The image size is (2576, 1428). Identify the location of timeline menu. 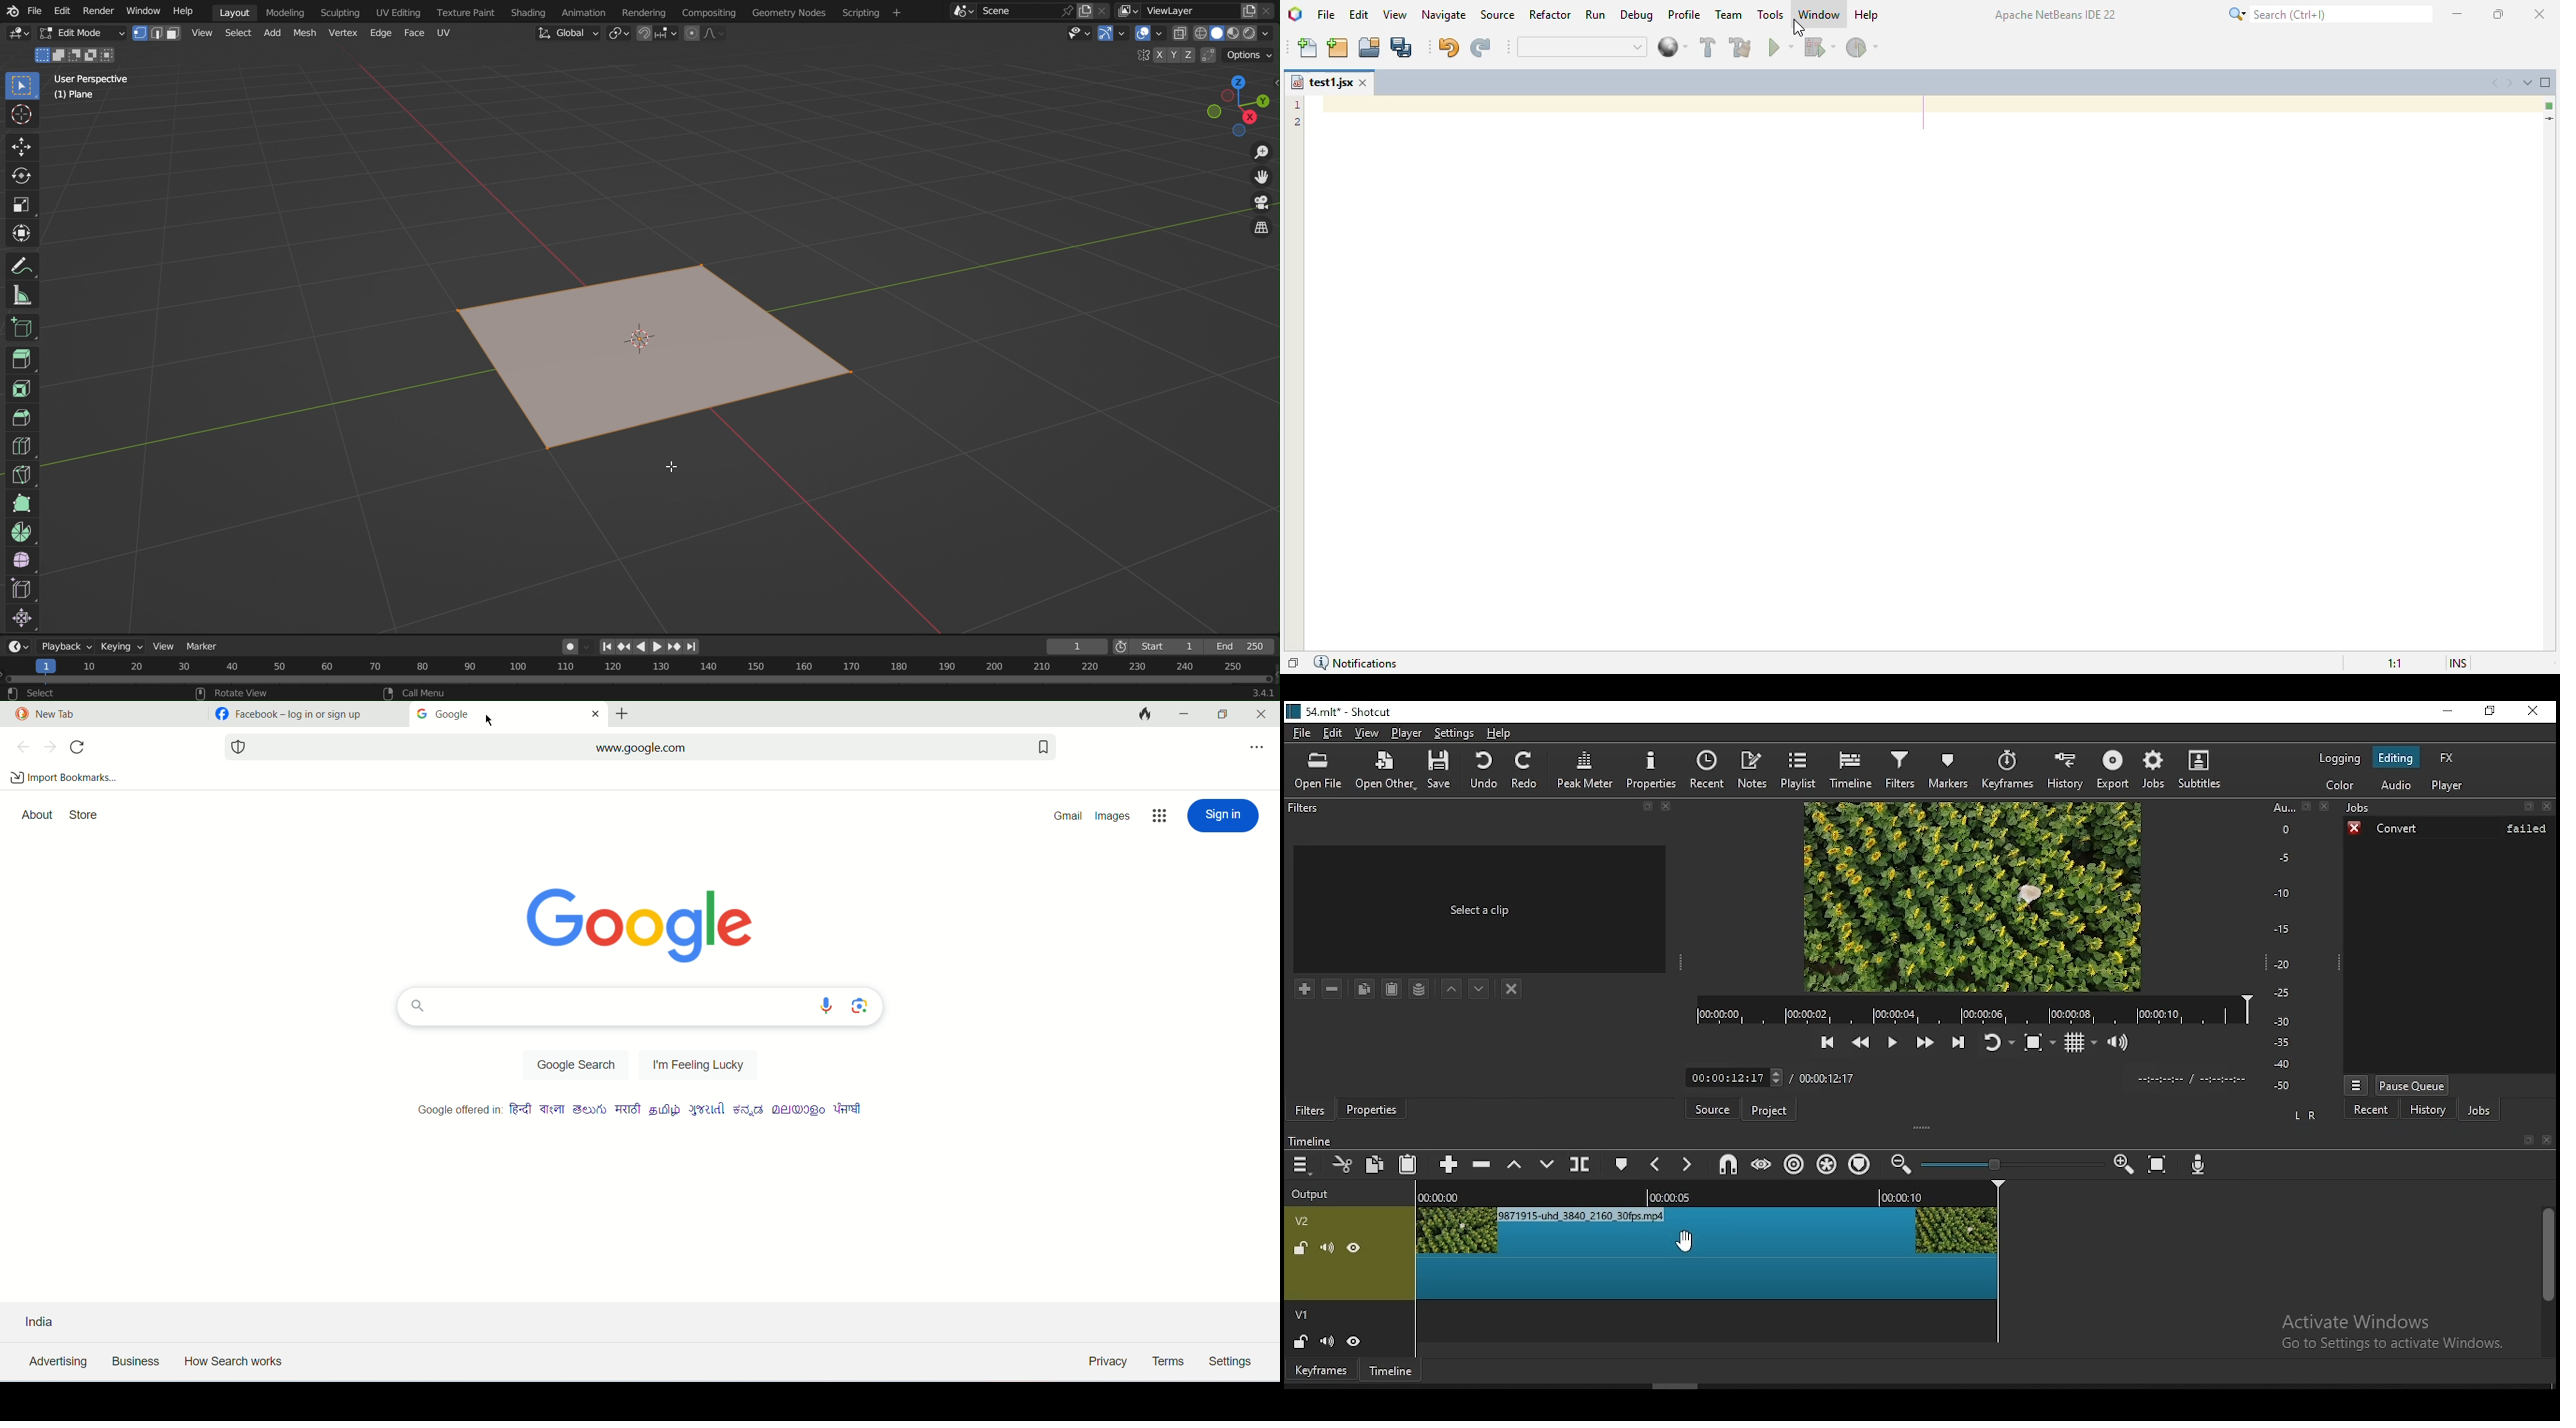
(1301, 1166).